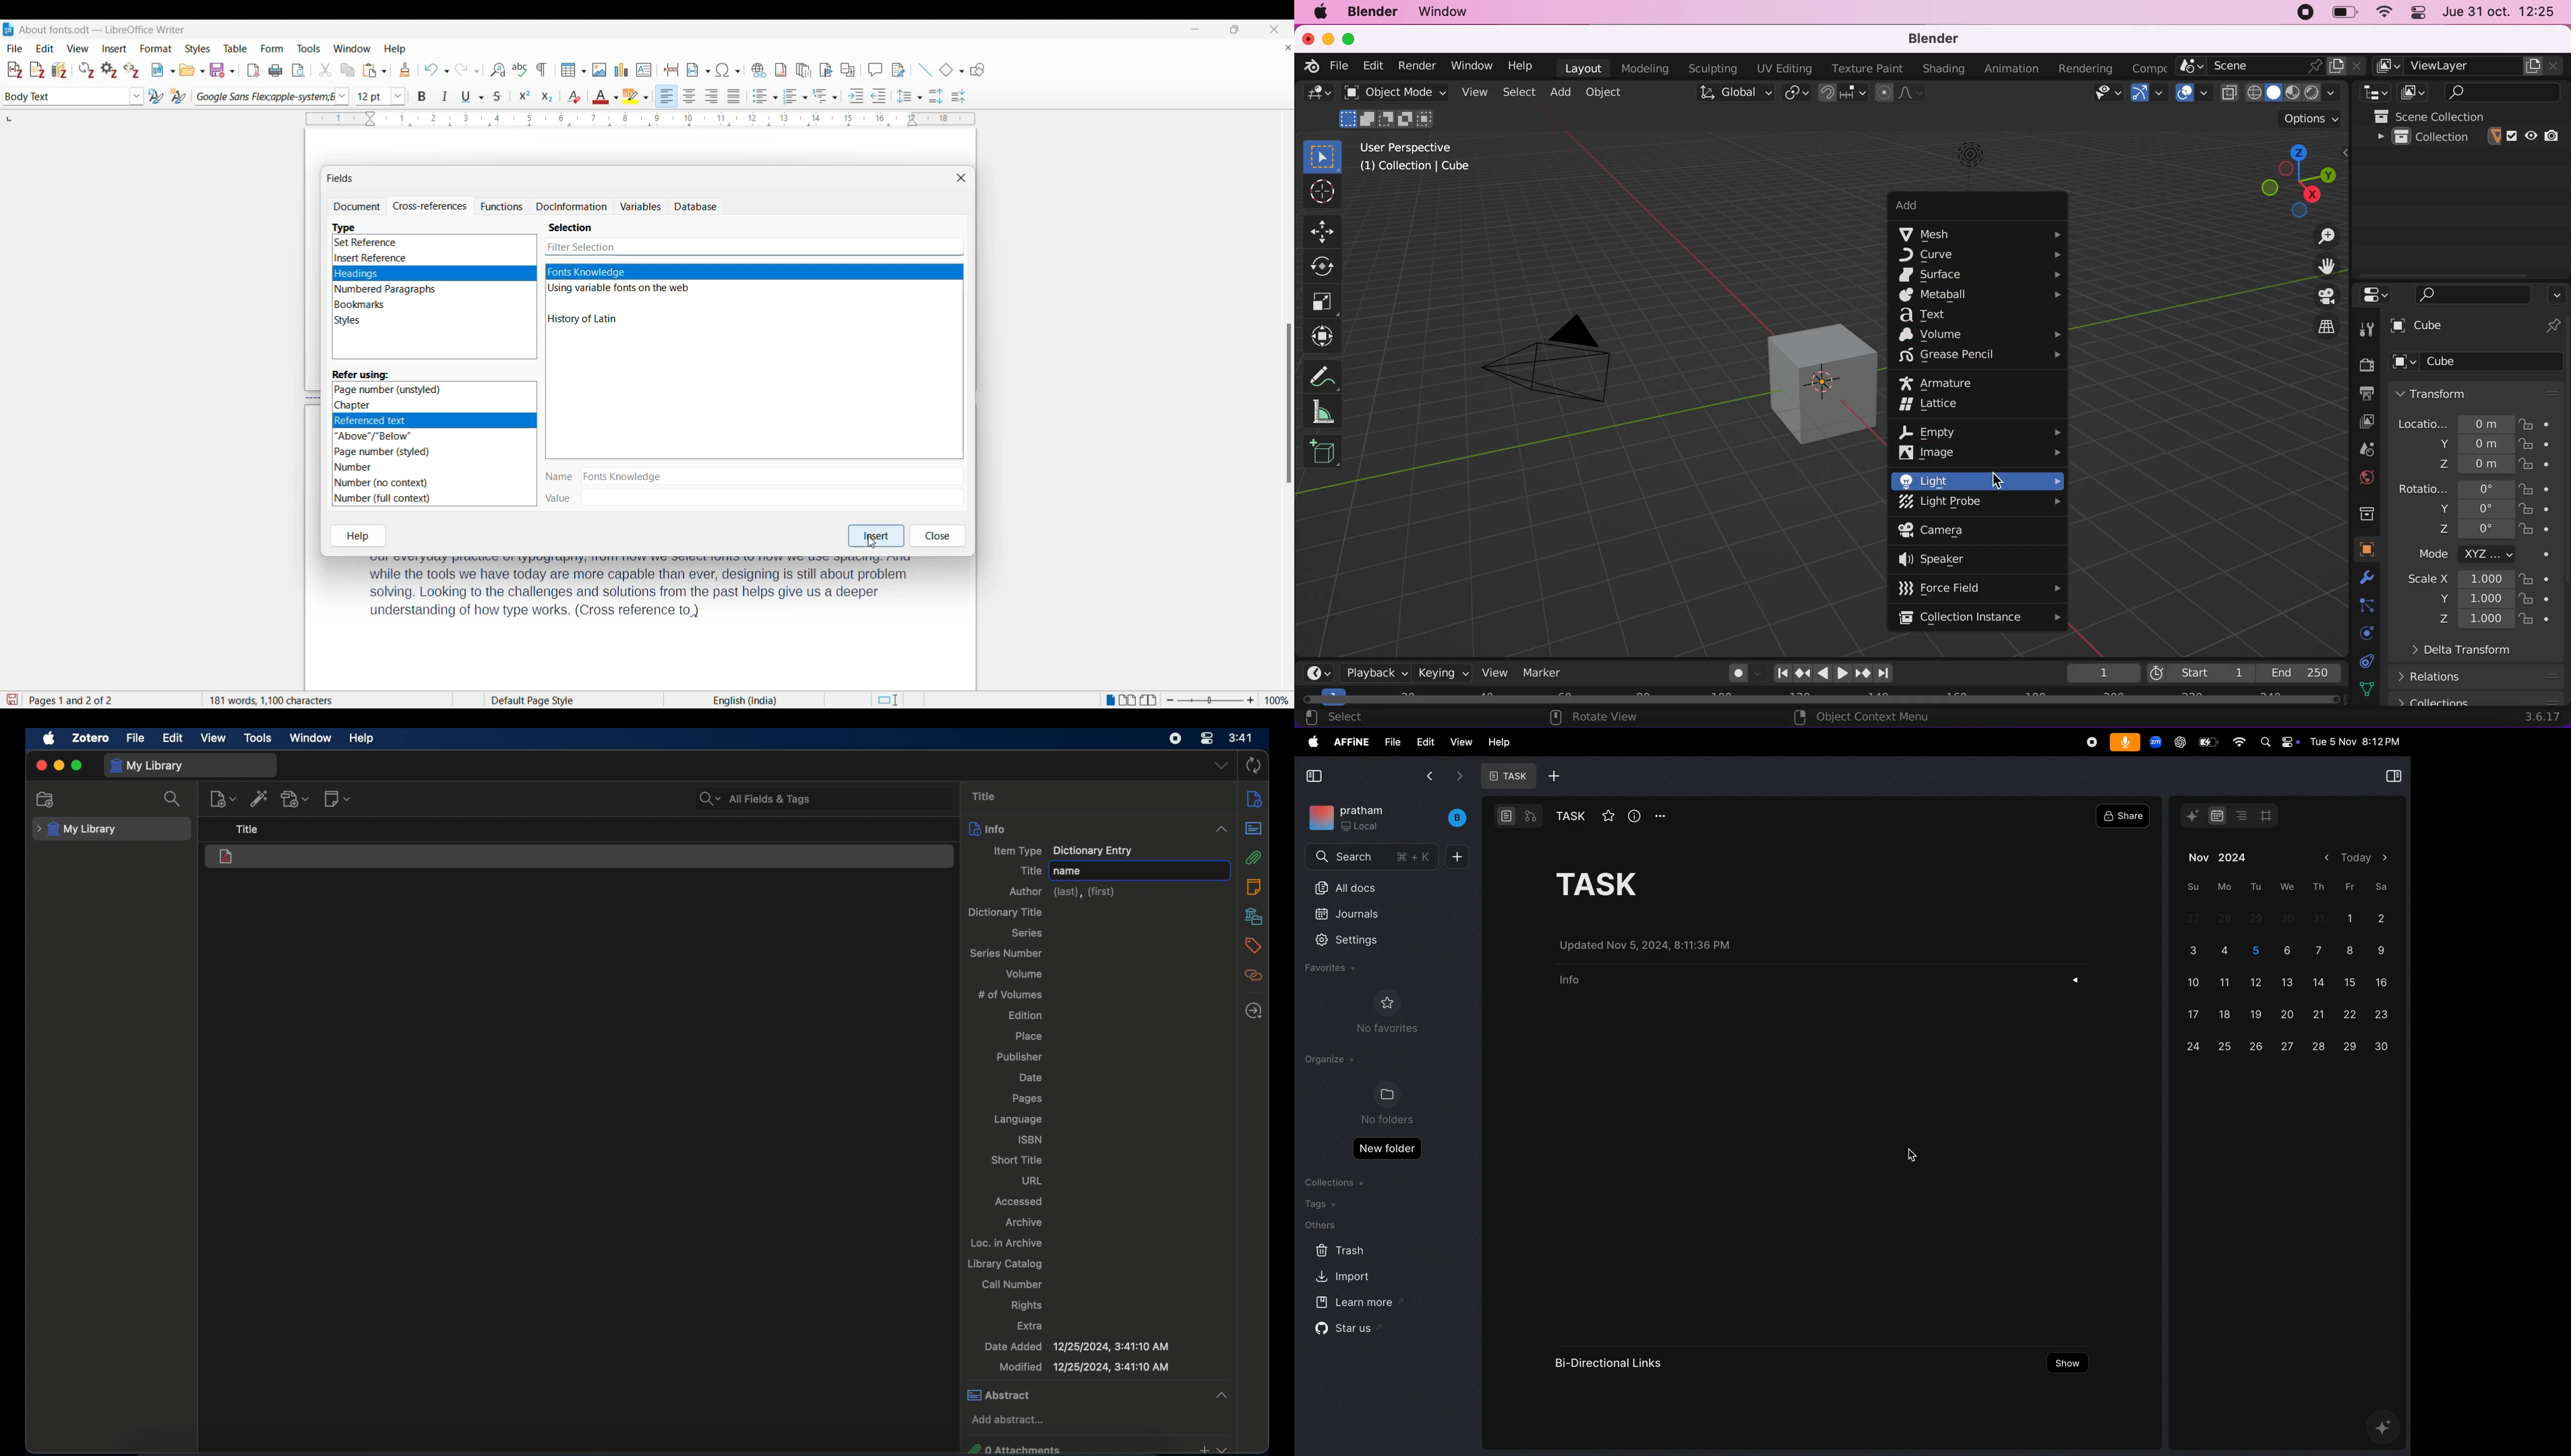 This screenshot has height=1456, width=2576. I want to click on Tools menu, so click(309, 49).